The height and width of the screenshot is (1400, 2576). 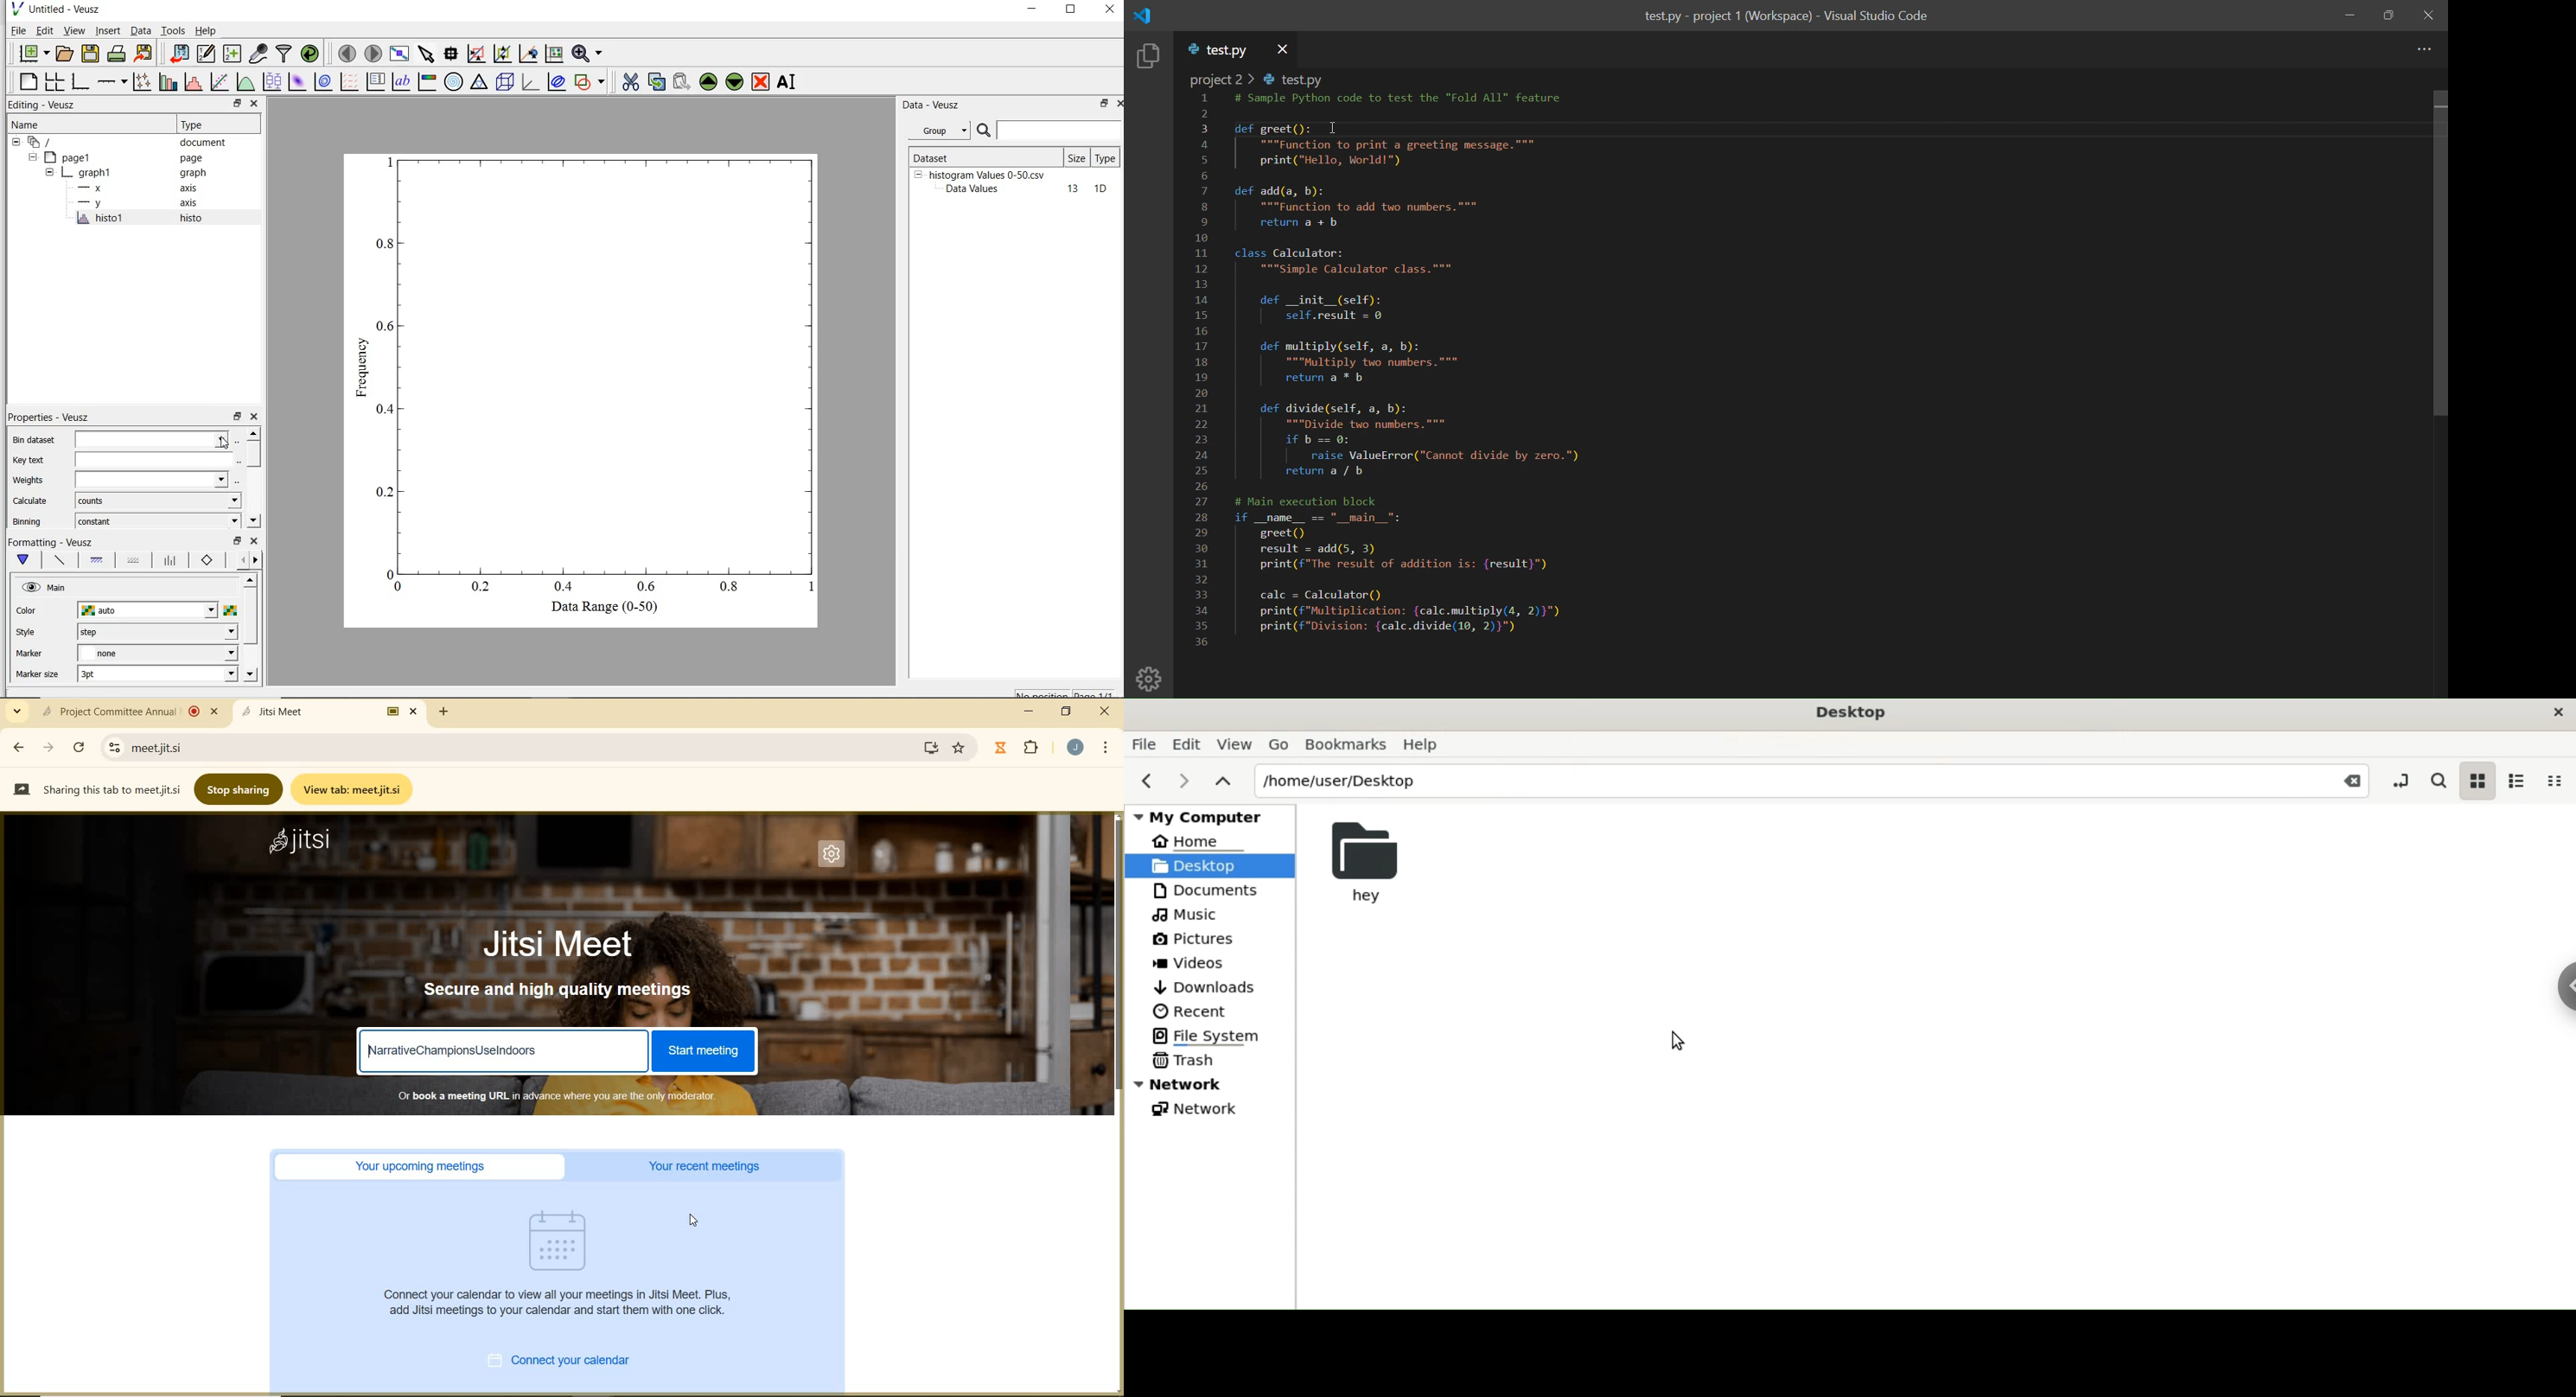 What do you see at coordinates (708, 1167) in the screenshot?
I see `YOUR RECENT MEETINGS` at bounding box center [708, 1167].